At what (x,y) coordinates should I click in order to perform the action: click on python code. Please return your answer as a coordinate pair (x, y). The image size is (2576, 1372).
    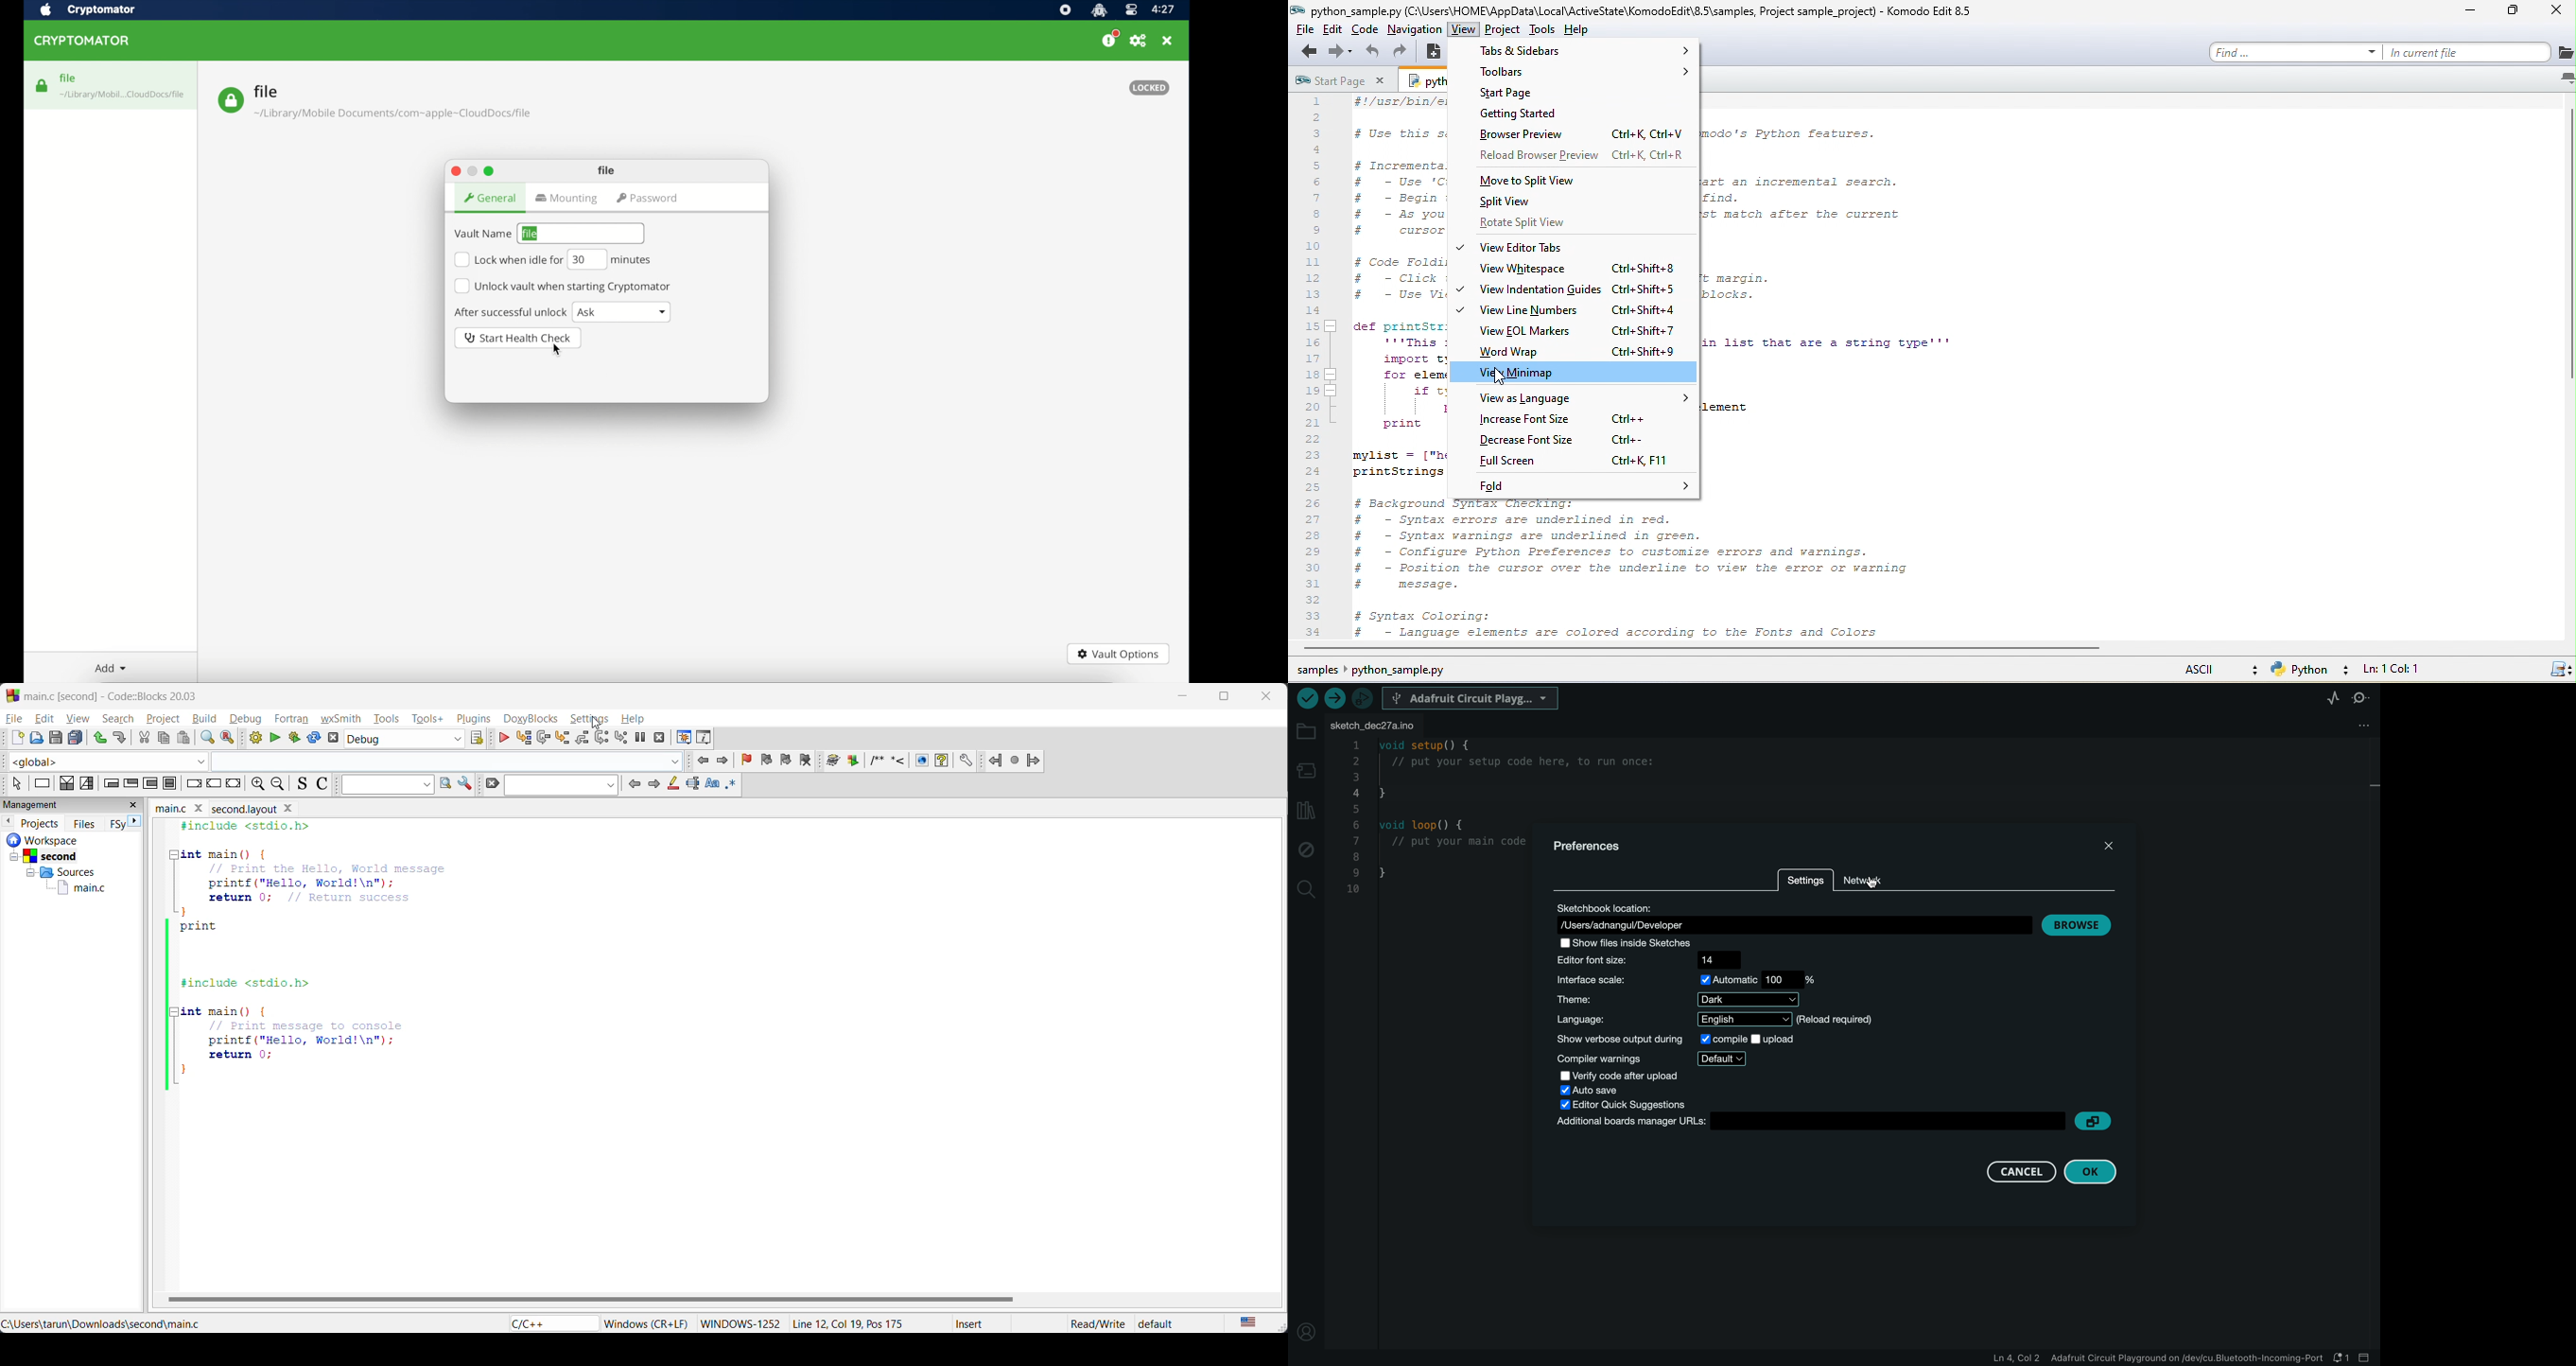
    Looking at the image, I should click on (1721, 572).